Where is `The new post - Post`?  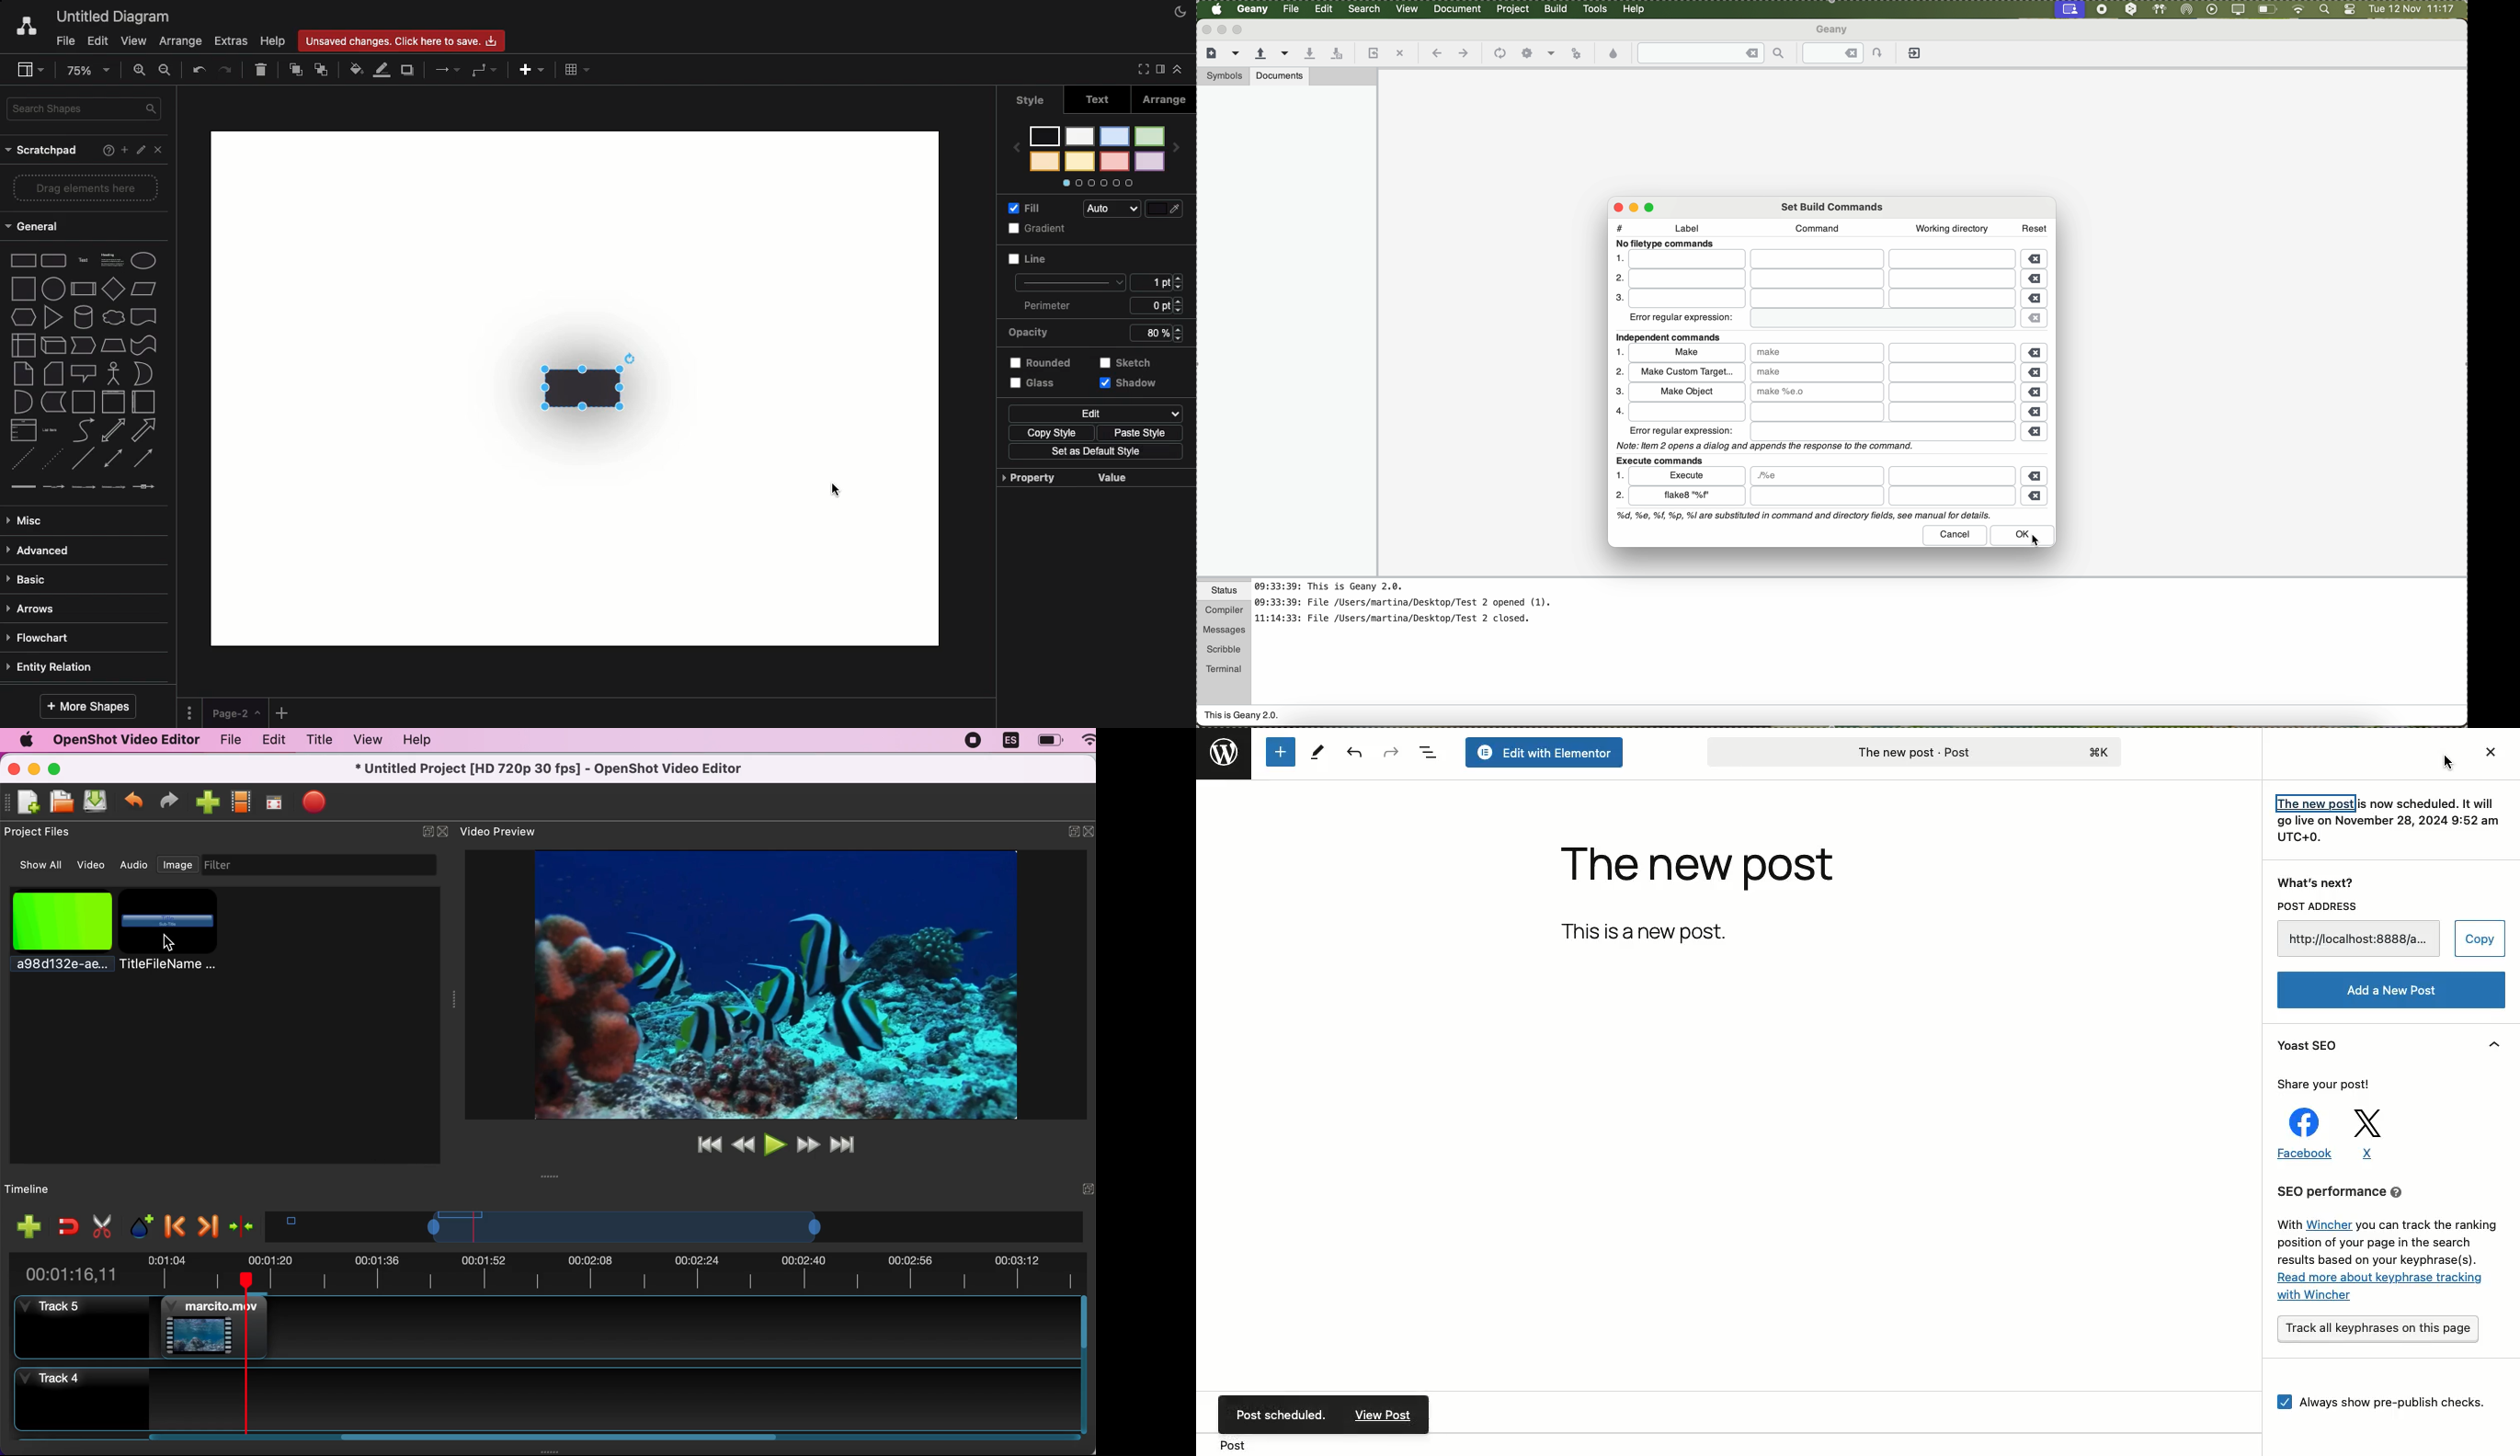 The new post - Post is located at coordinates (1912, 753).